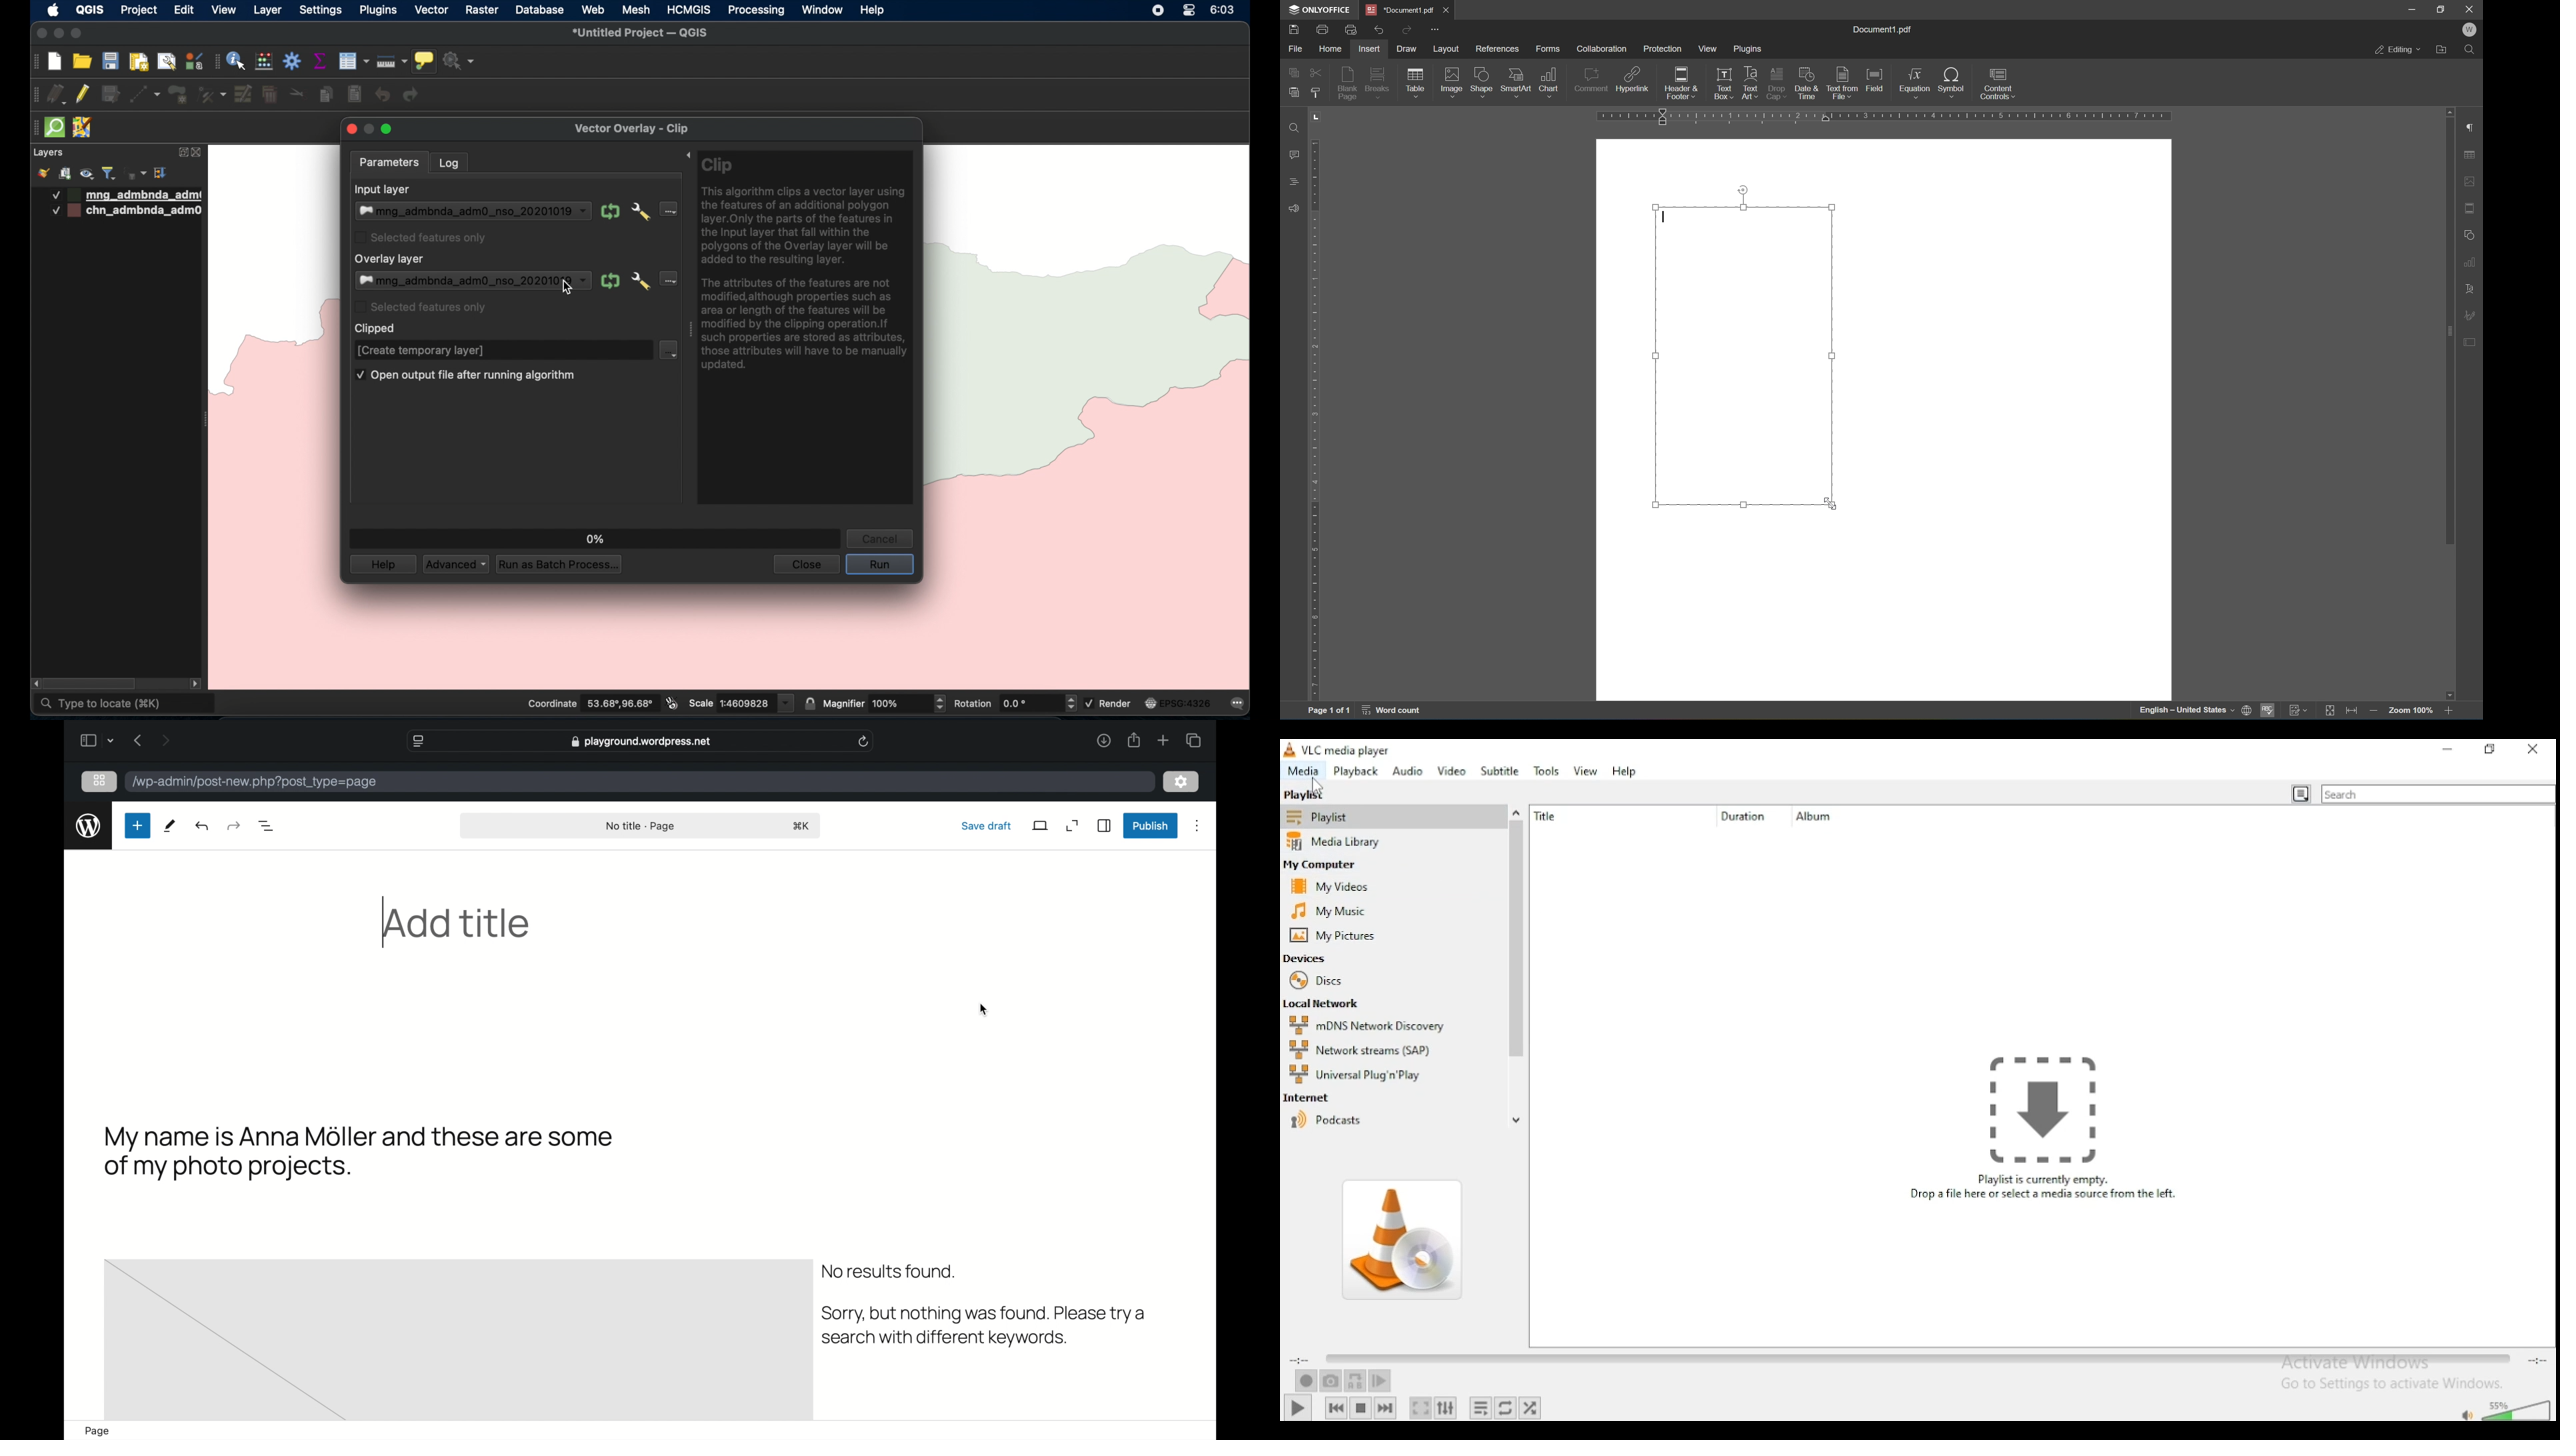 The width and height of the screenshot is (2576, 1456). Describe the element at coordinates (2412, 9) in the screenshot. I see `Minimize` at that location.